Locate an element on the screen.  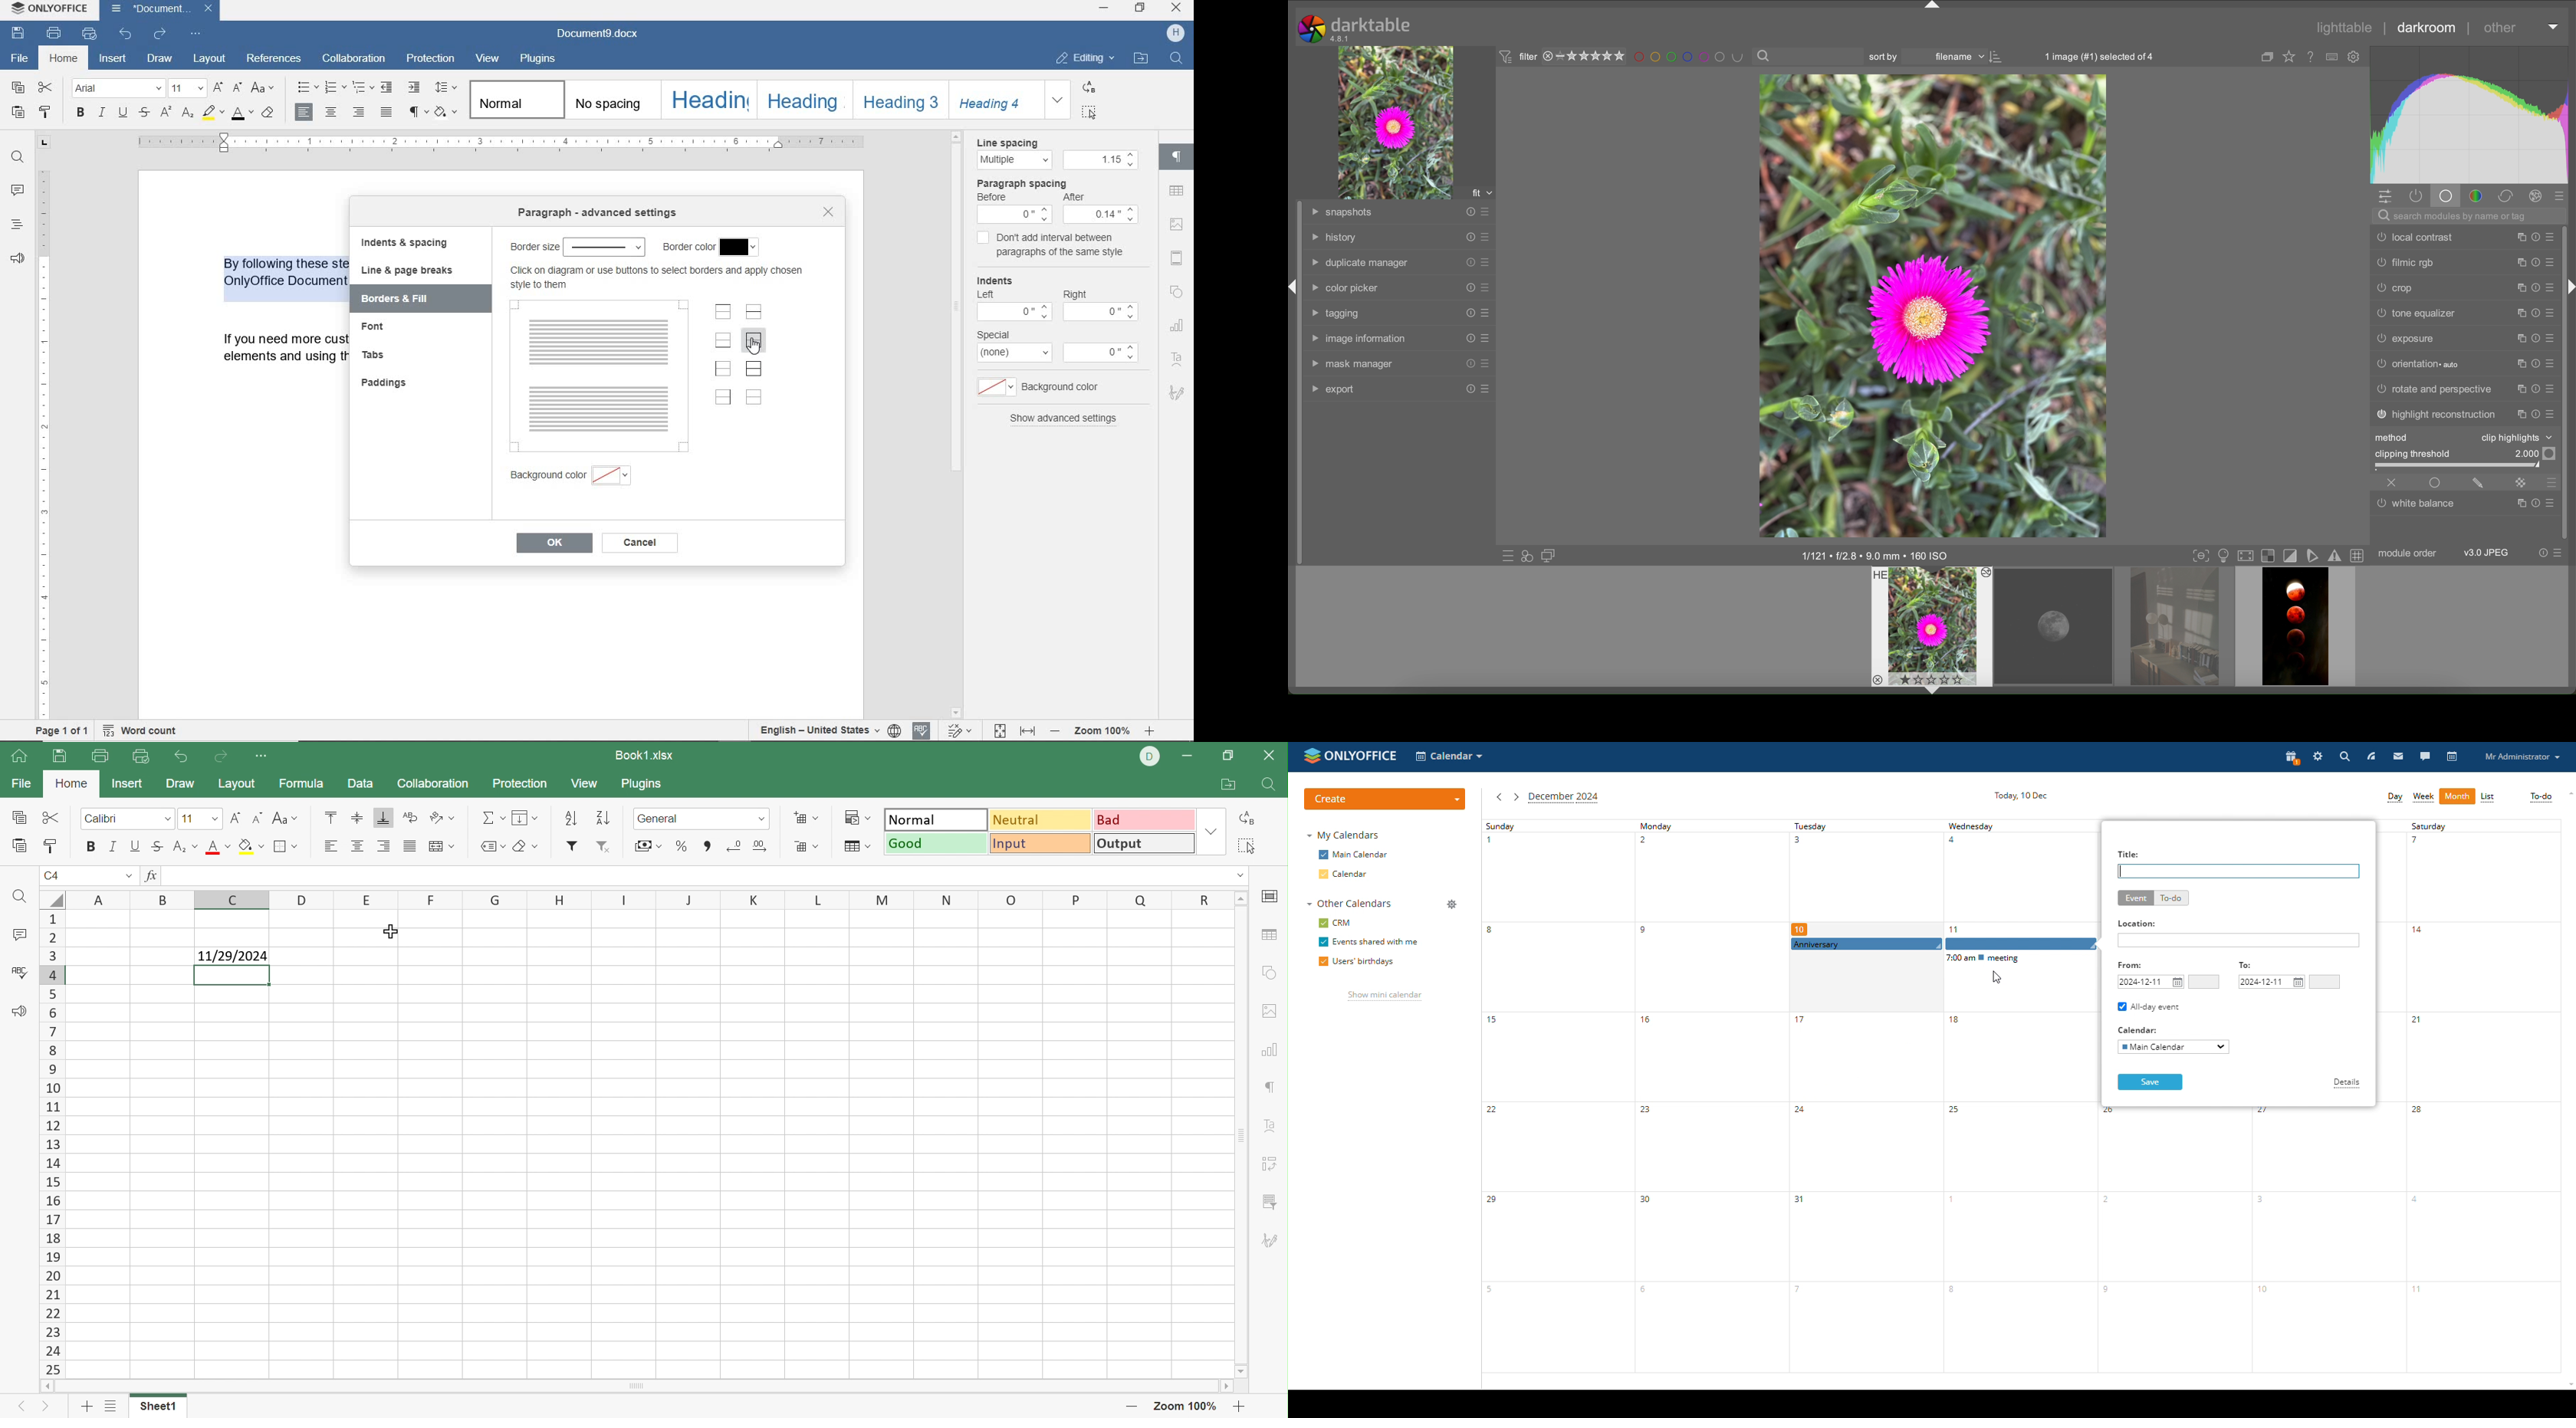
color is located at coordinates (2474, 196).